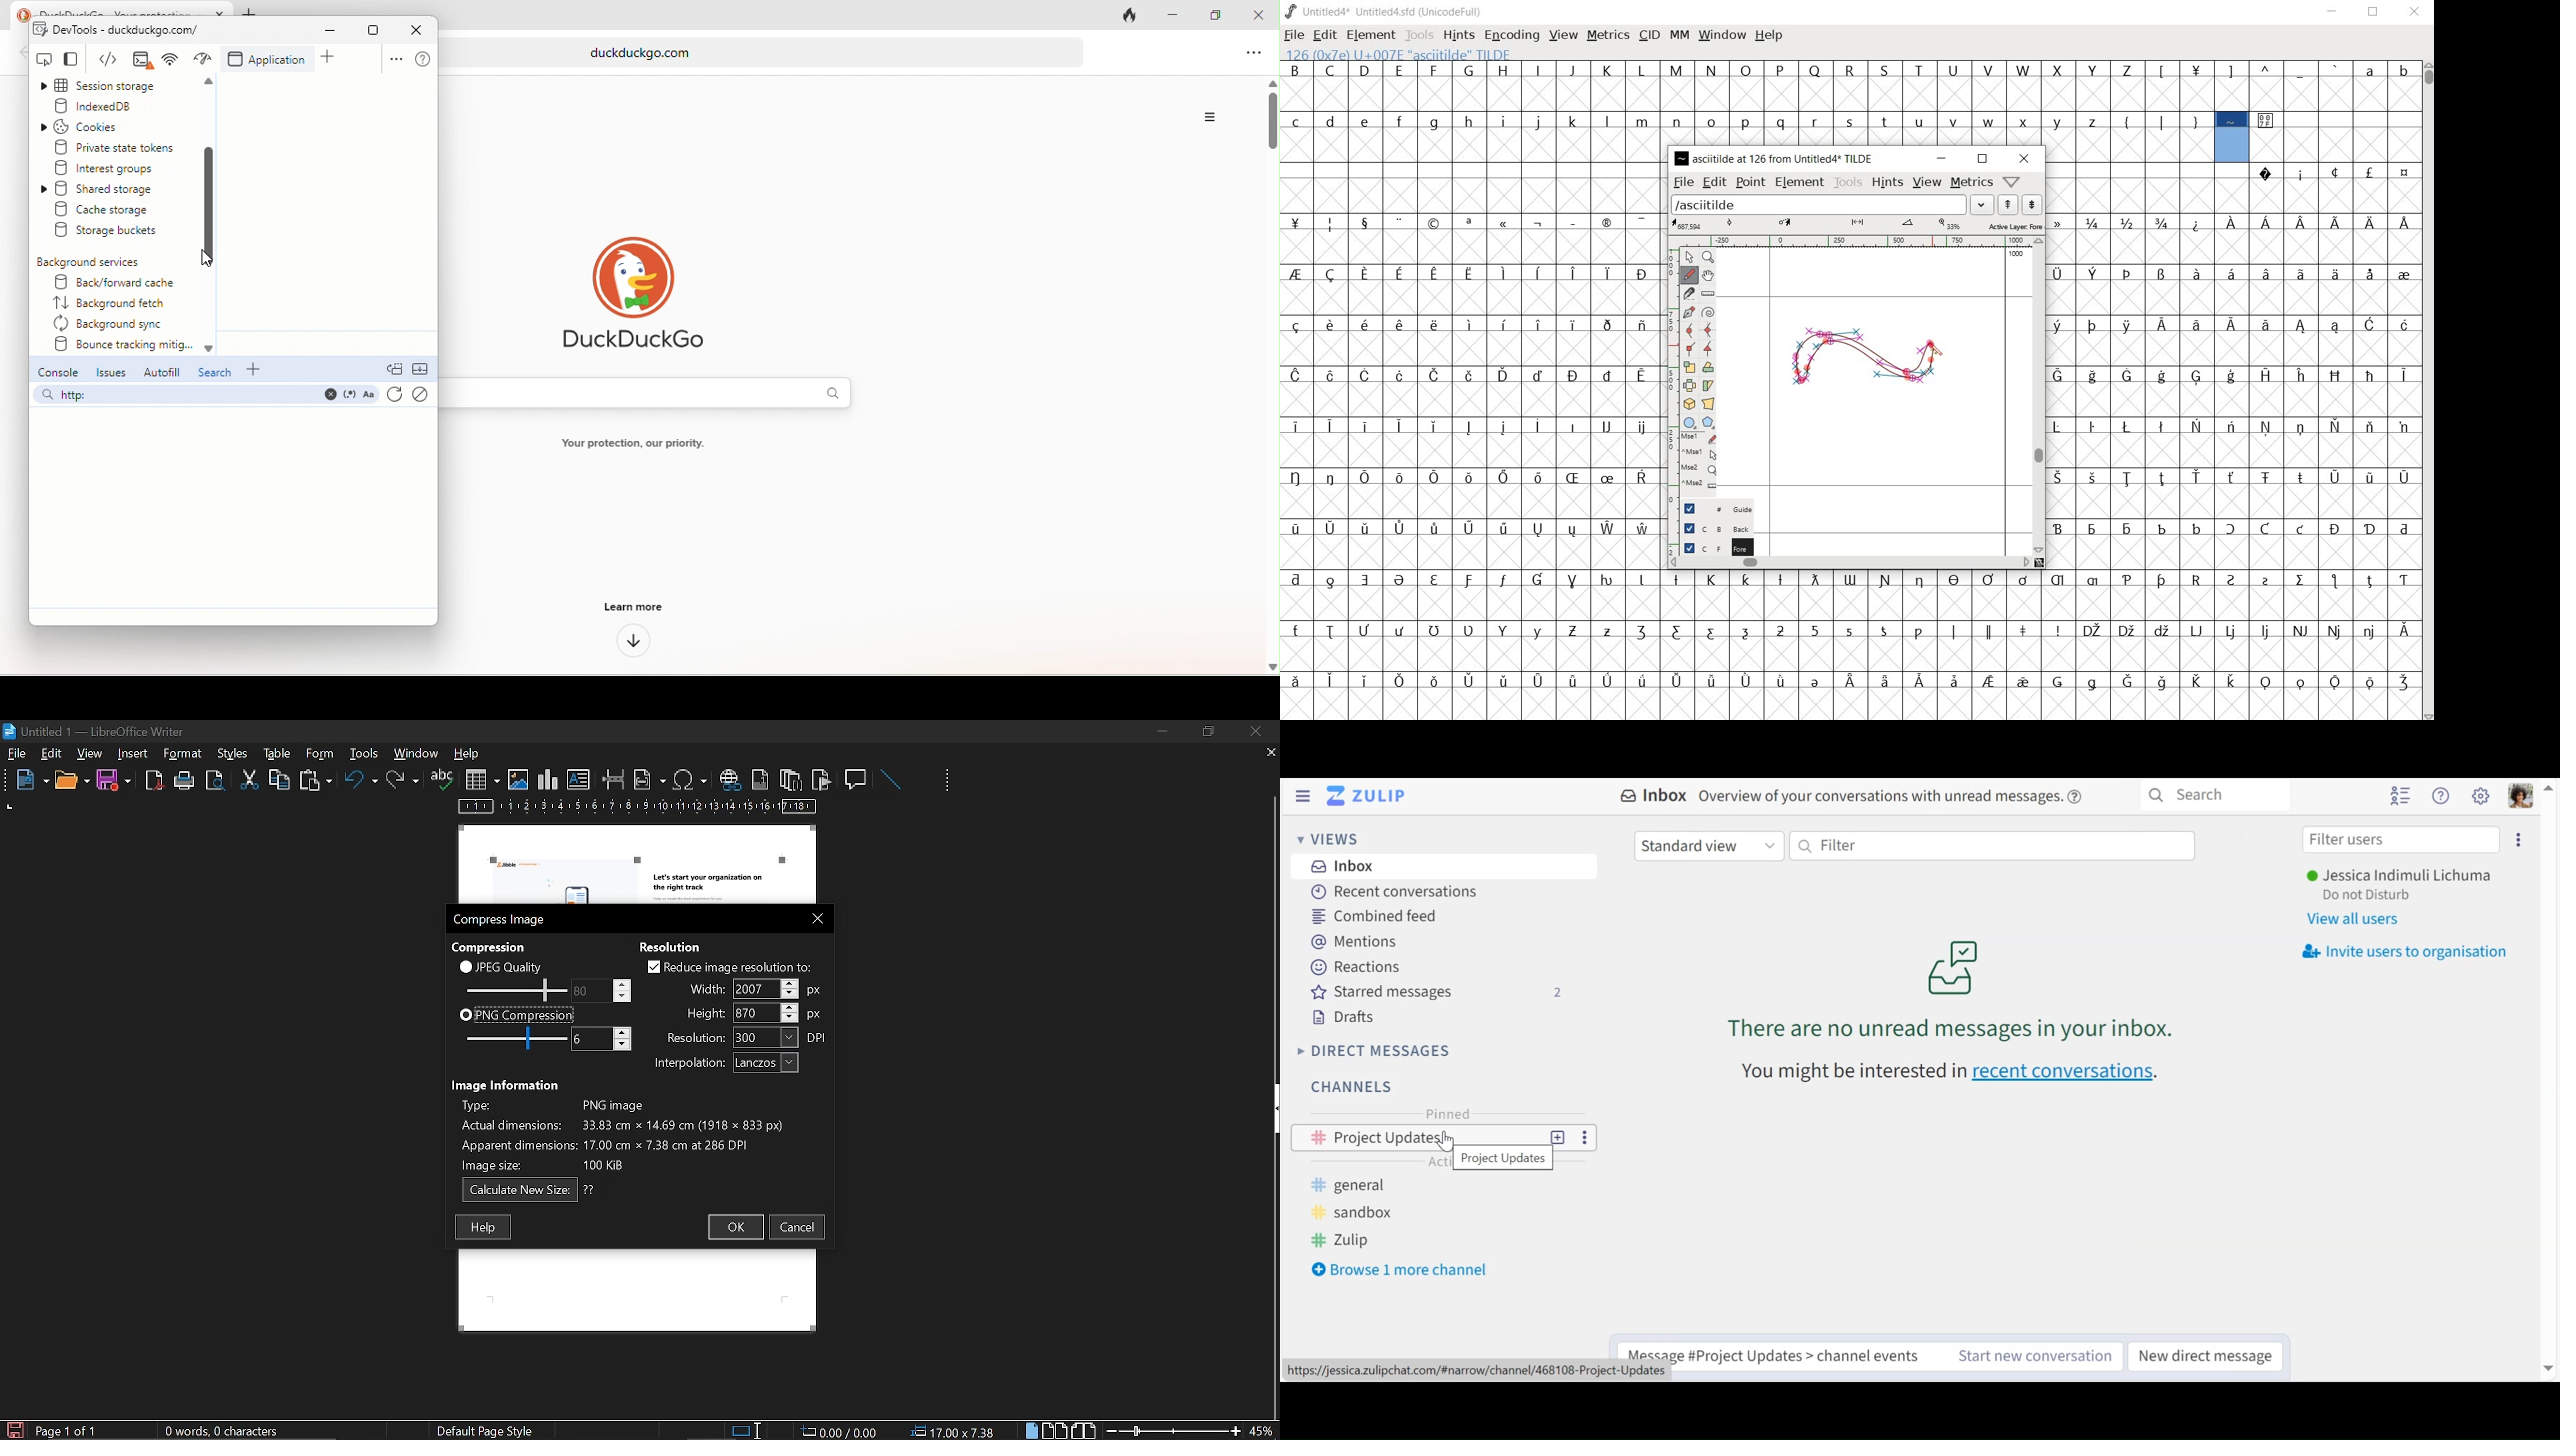 This screenshot has width=2576, height=1456. I want to click on project updates, so click(1503, 1157).